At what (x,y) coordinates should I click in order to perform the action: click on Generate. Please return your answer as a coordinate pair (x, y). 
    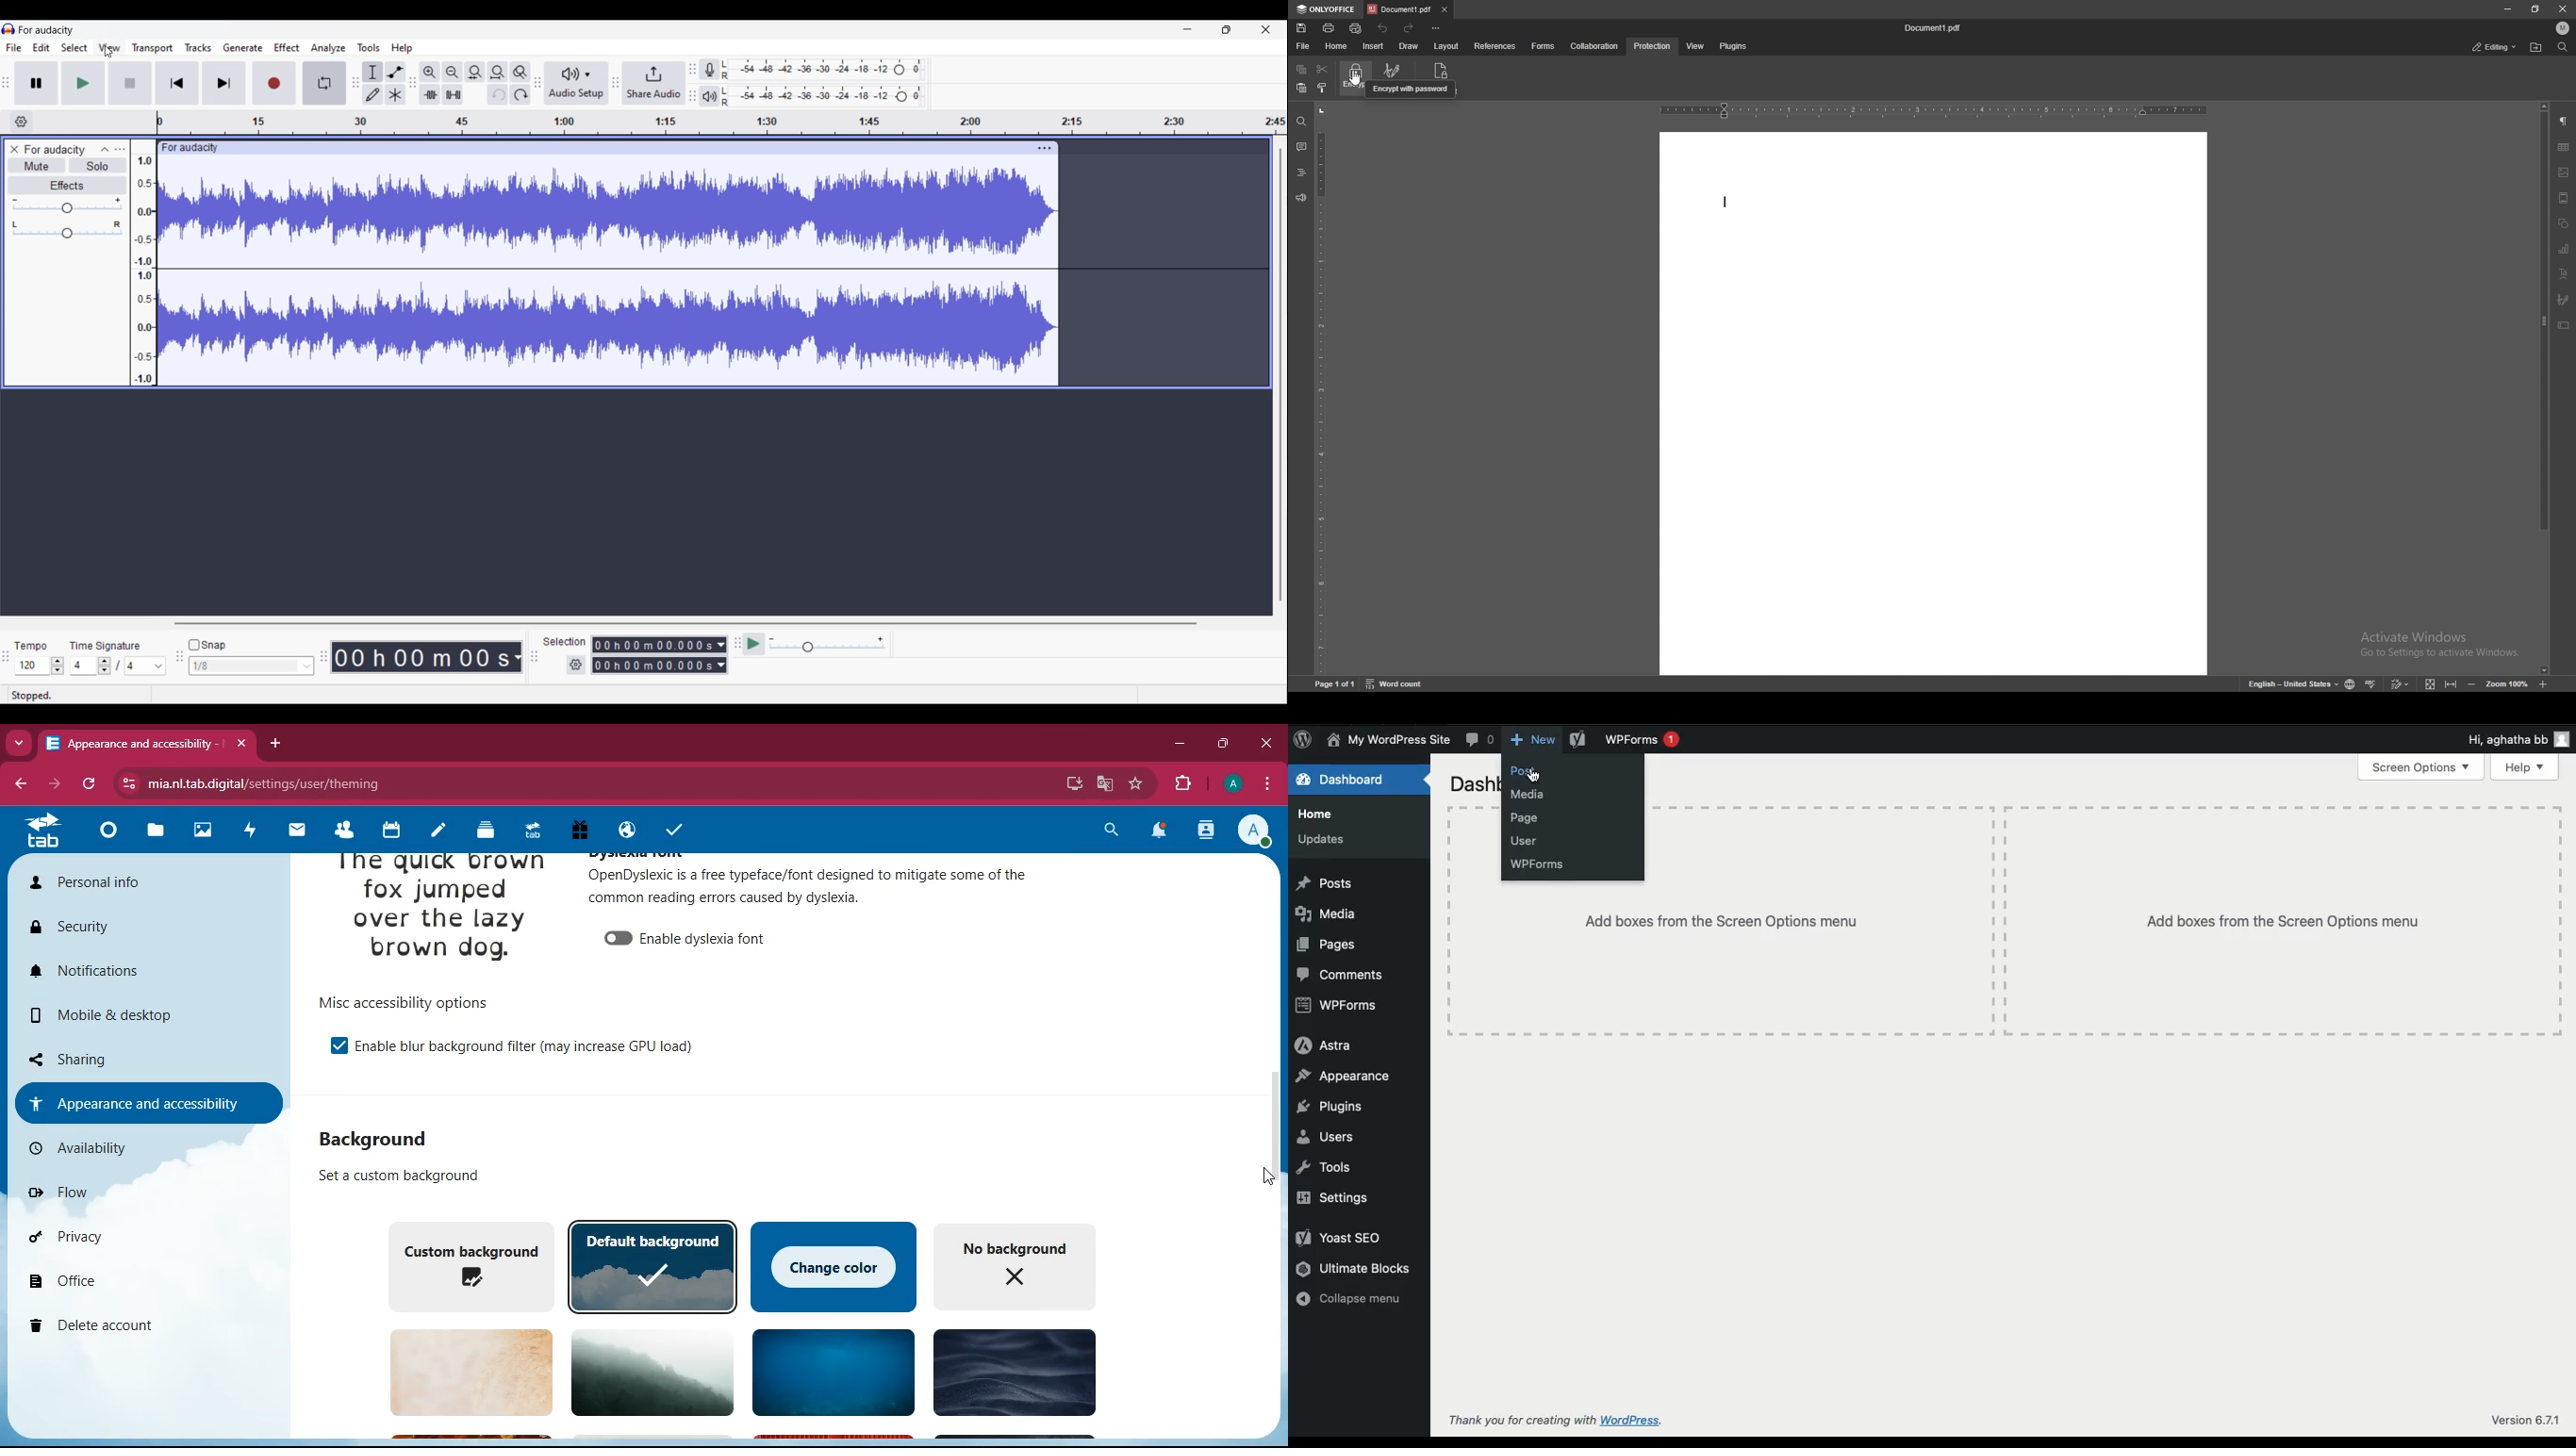
    Looking at the image, I should click on (243, 48).